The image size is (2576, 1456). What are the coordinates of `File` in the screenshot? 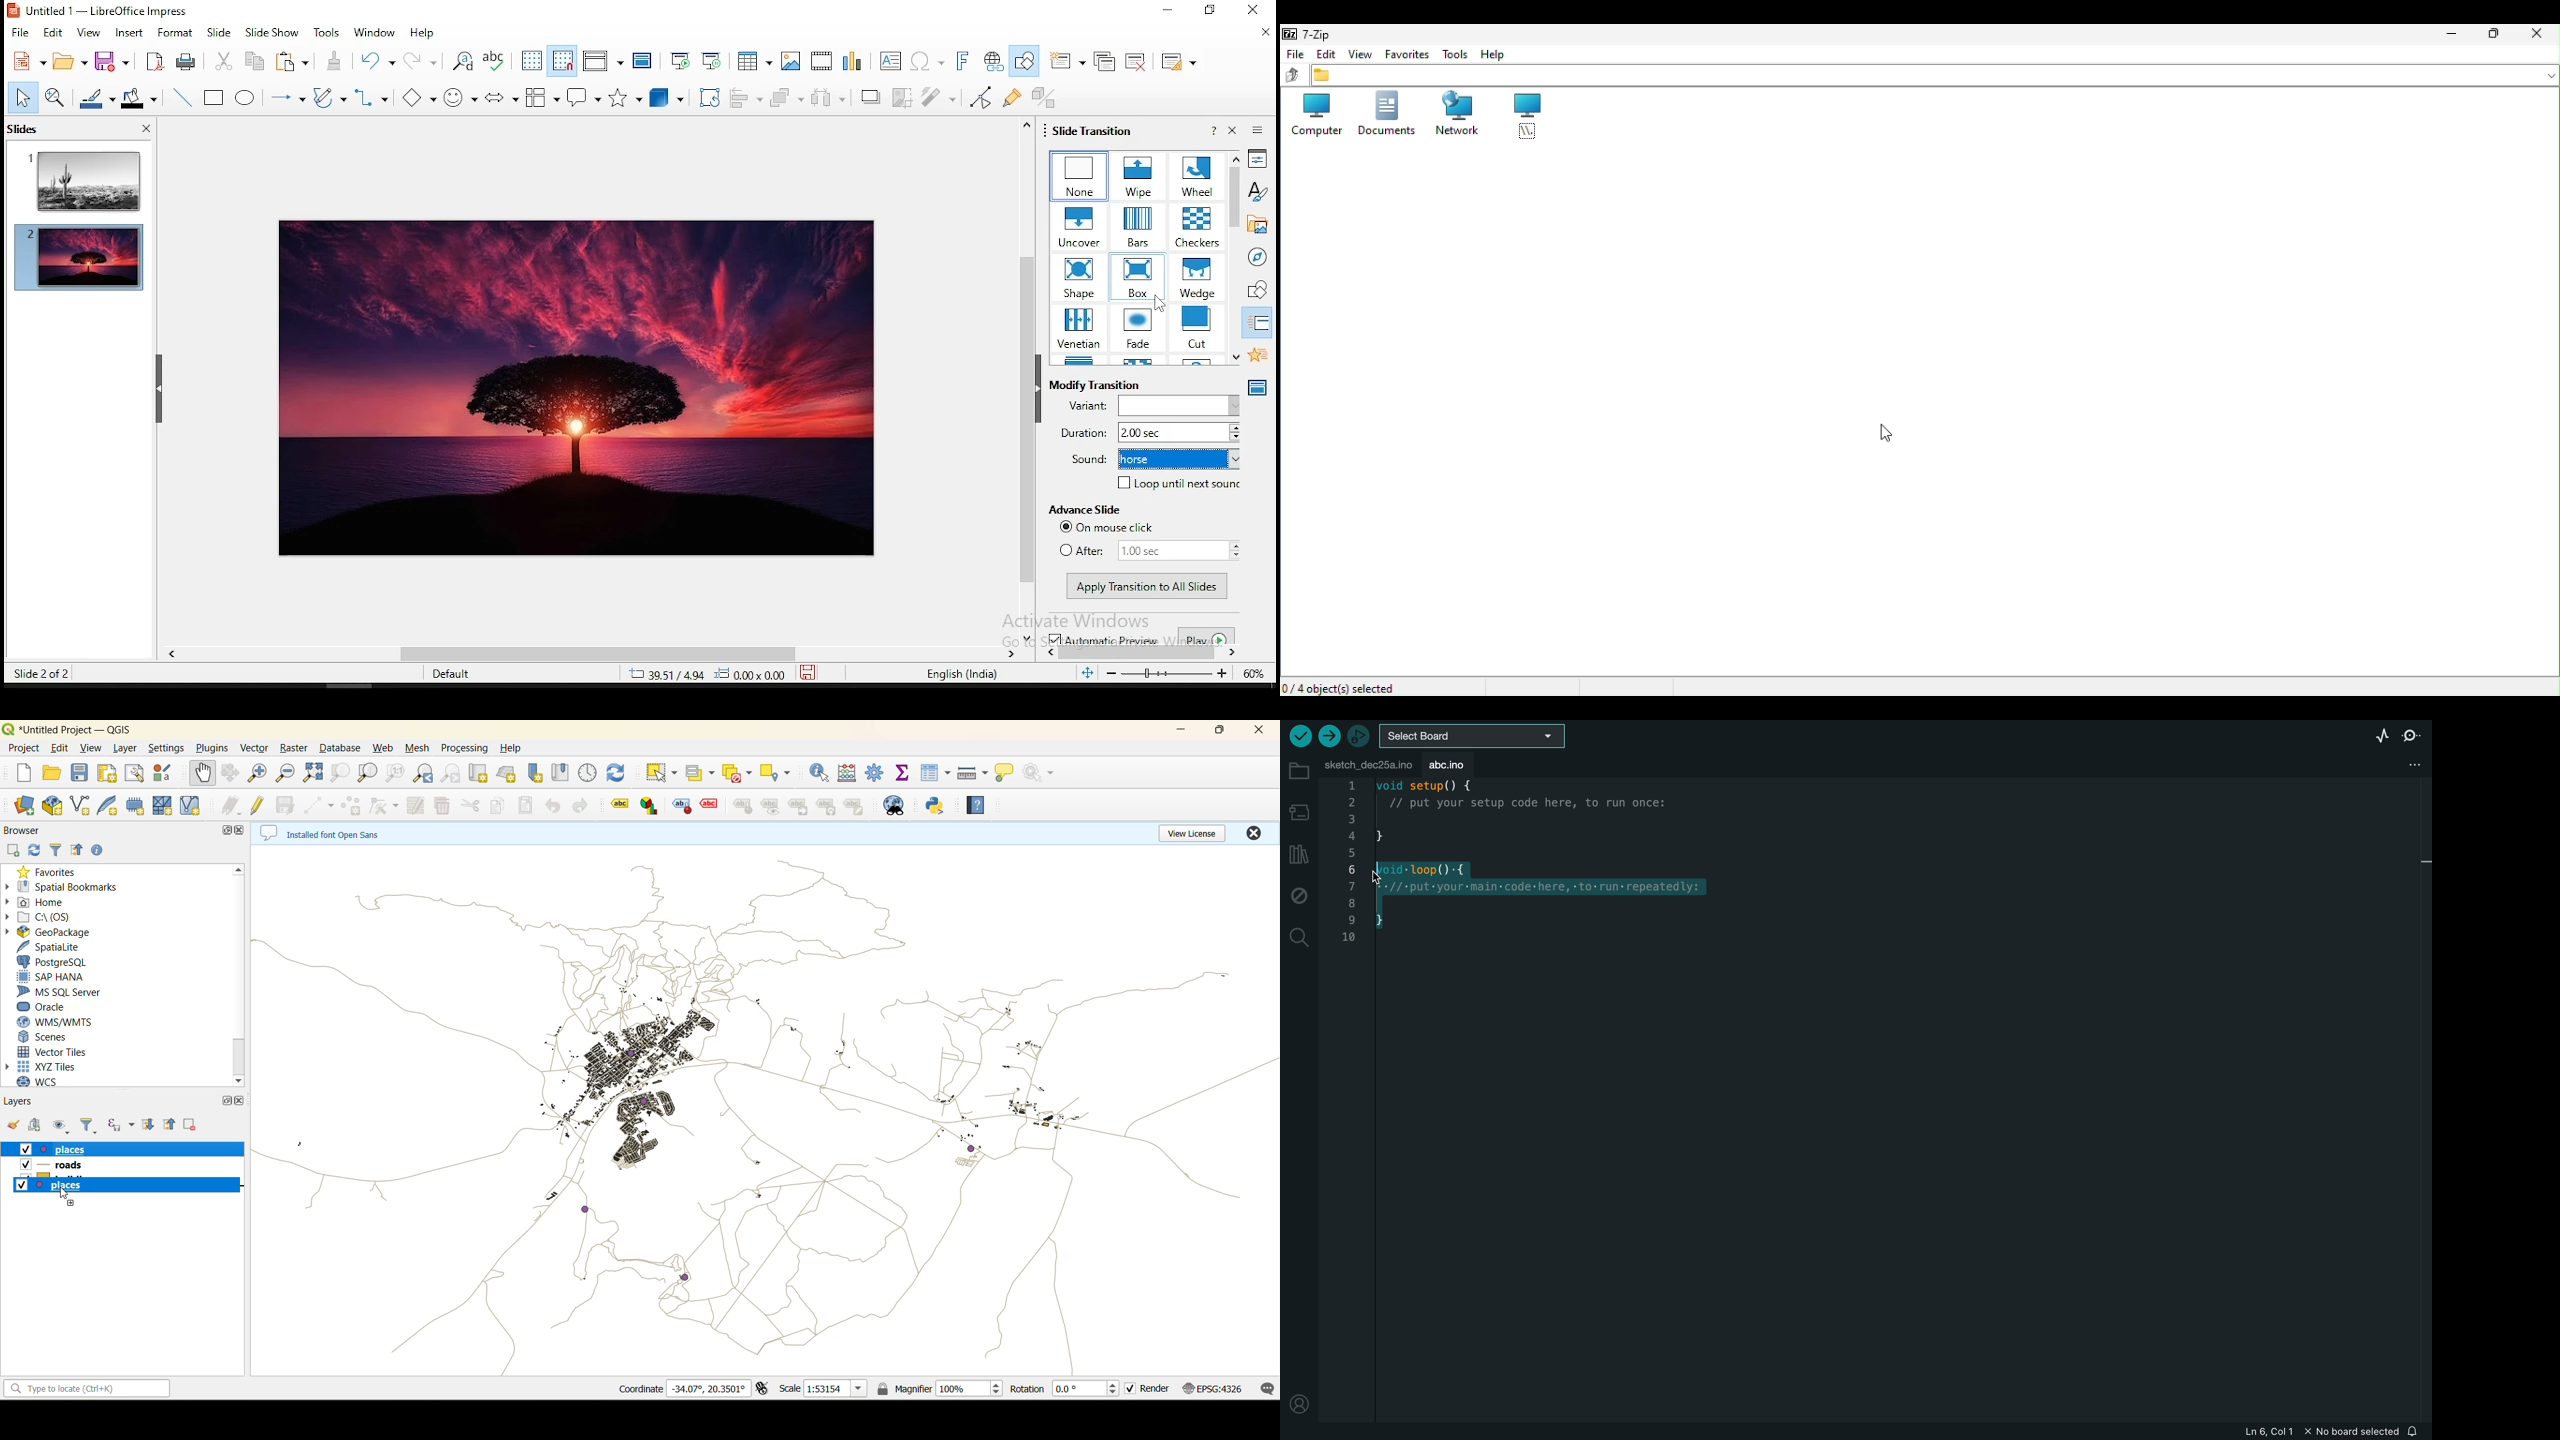 It's located at (1296, 57).